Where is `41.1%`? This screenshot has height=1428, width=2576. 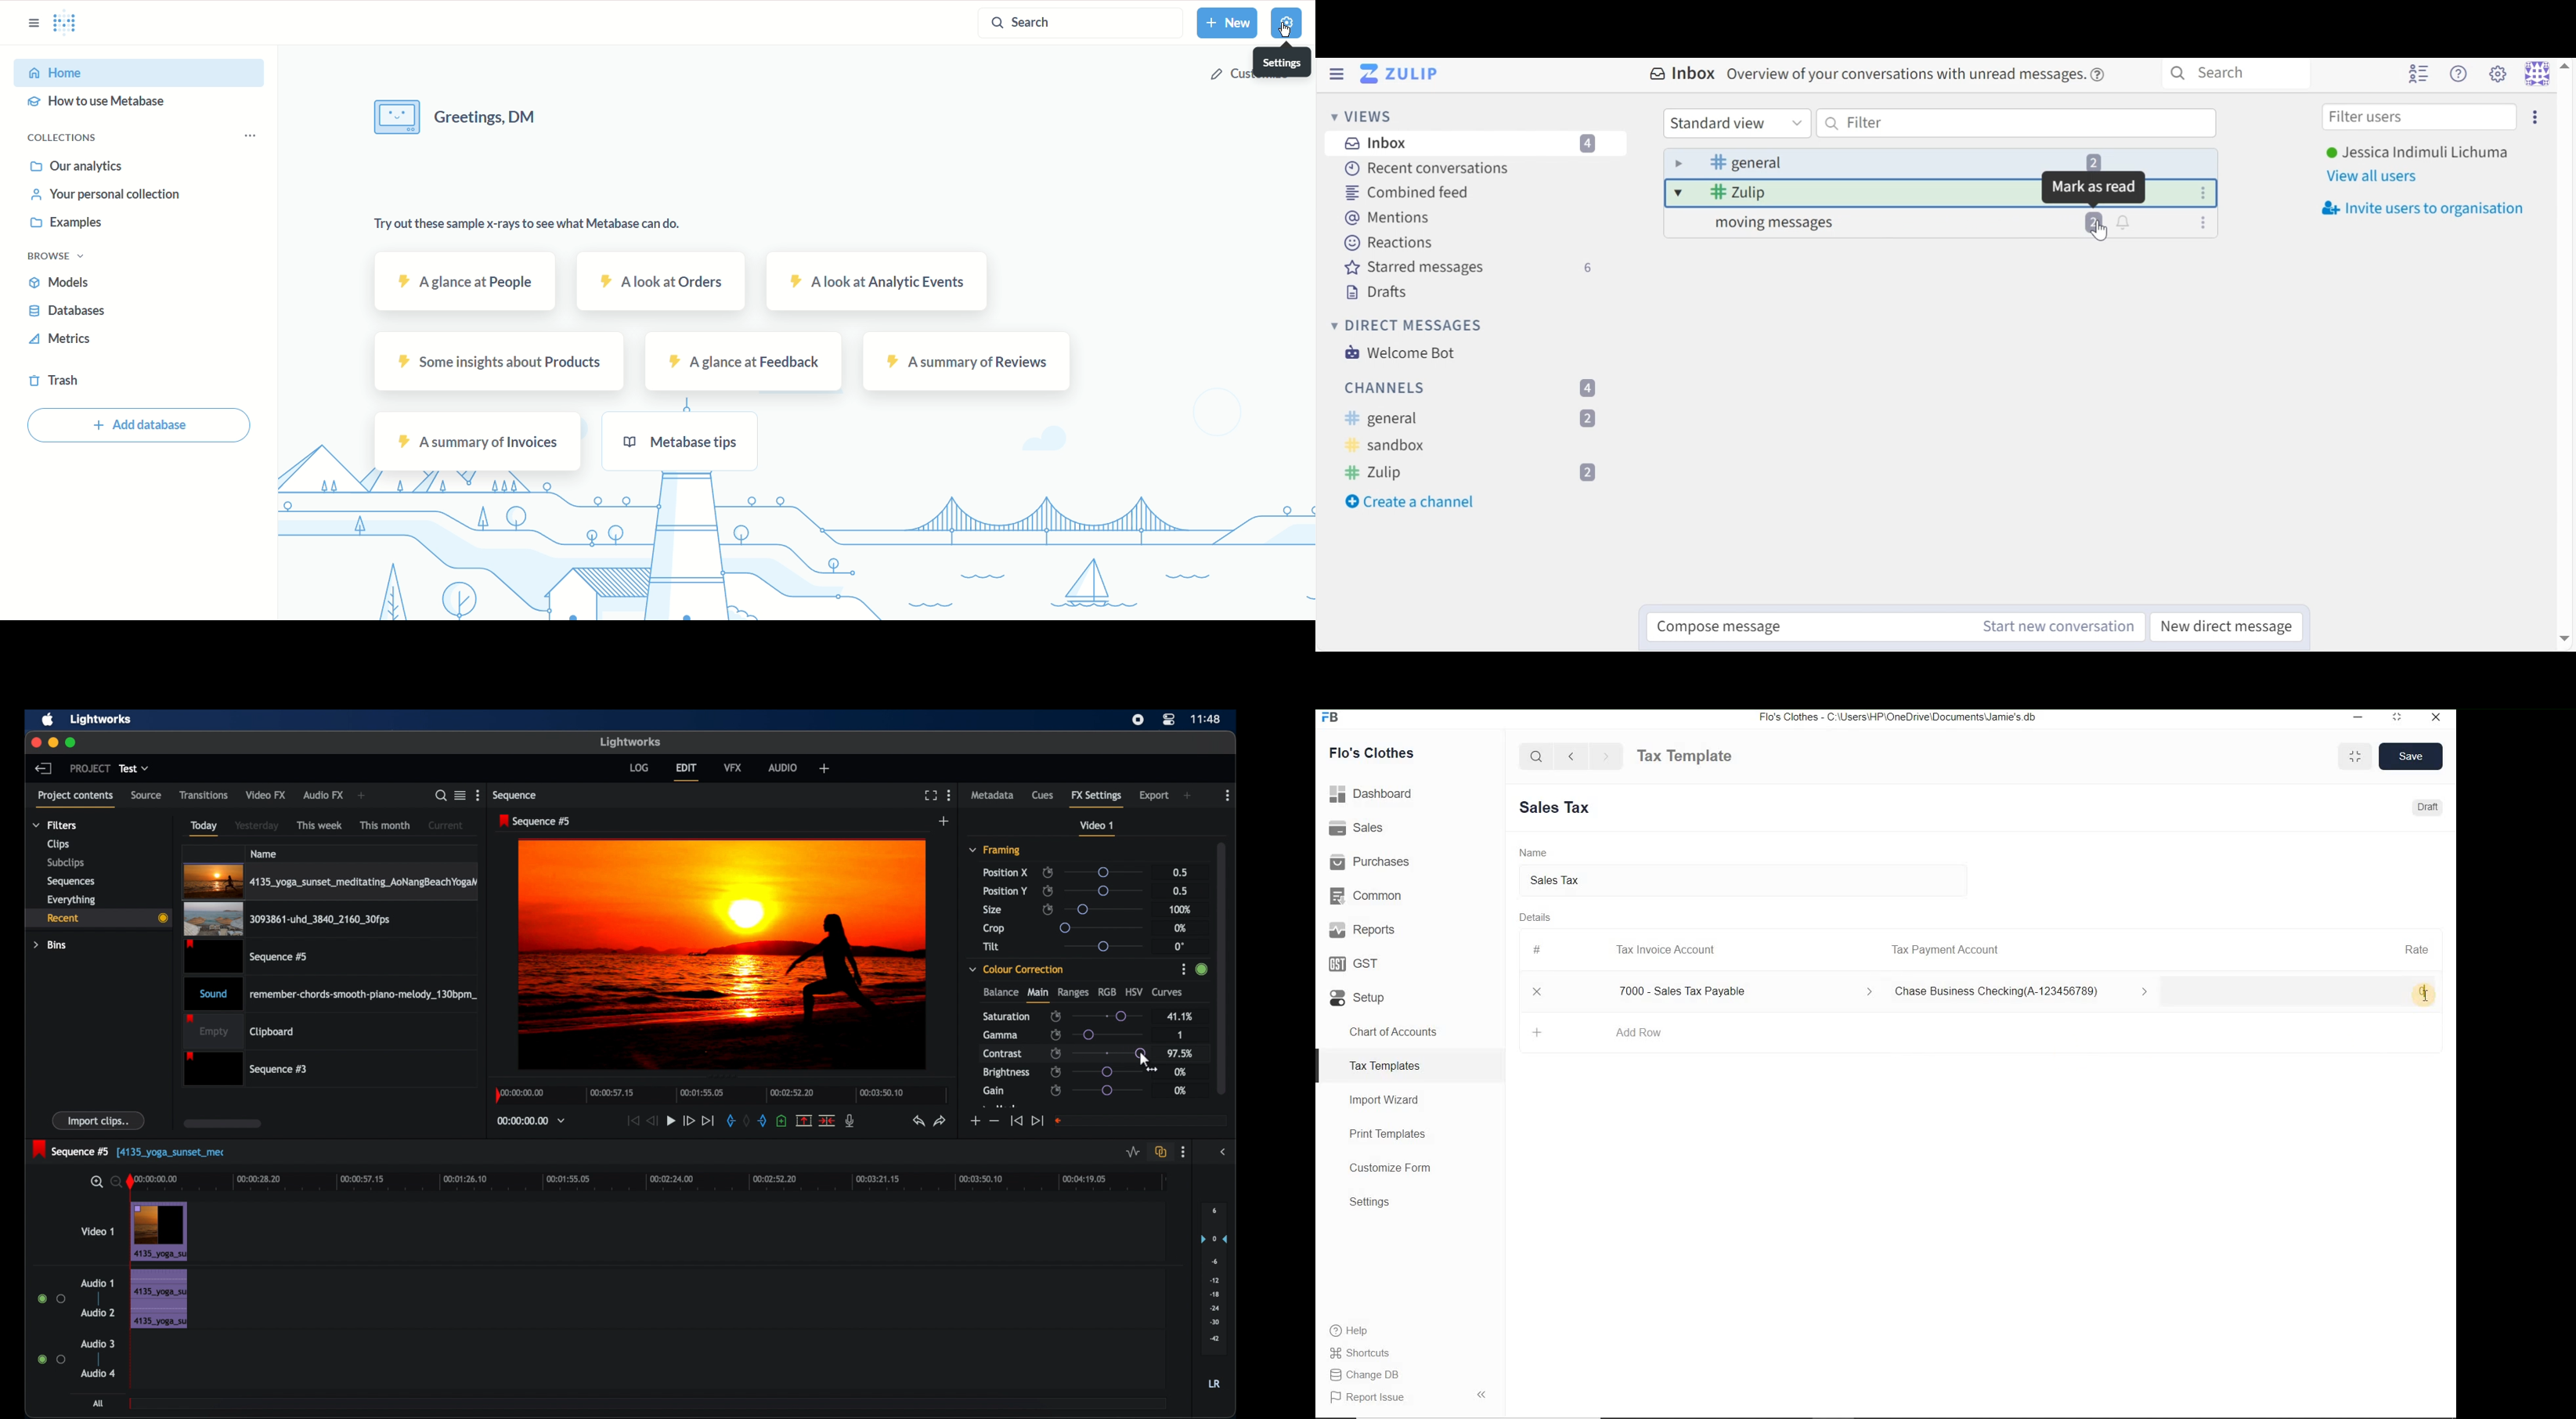
41.1% is located at coordinates (1180, 1016).